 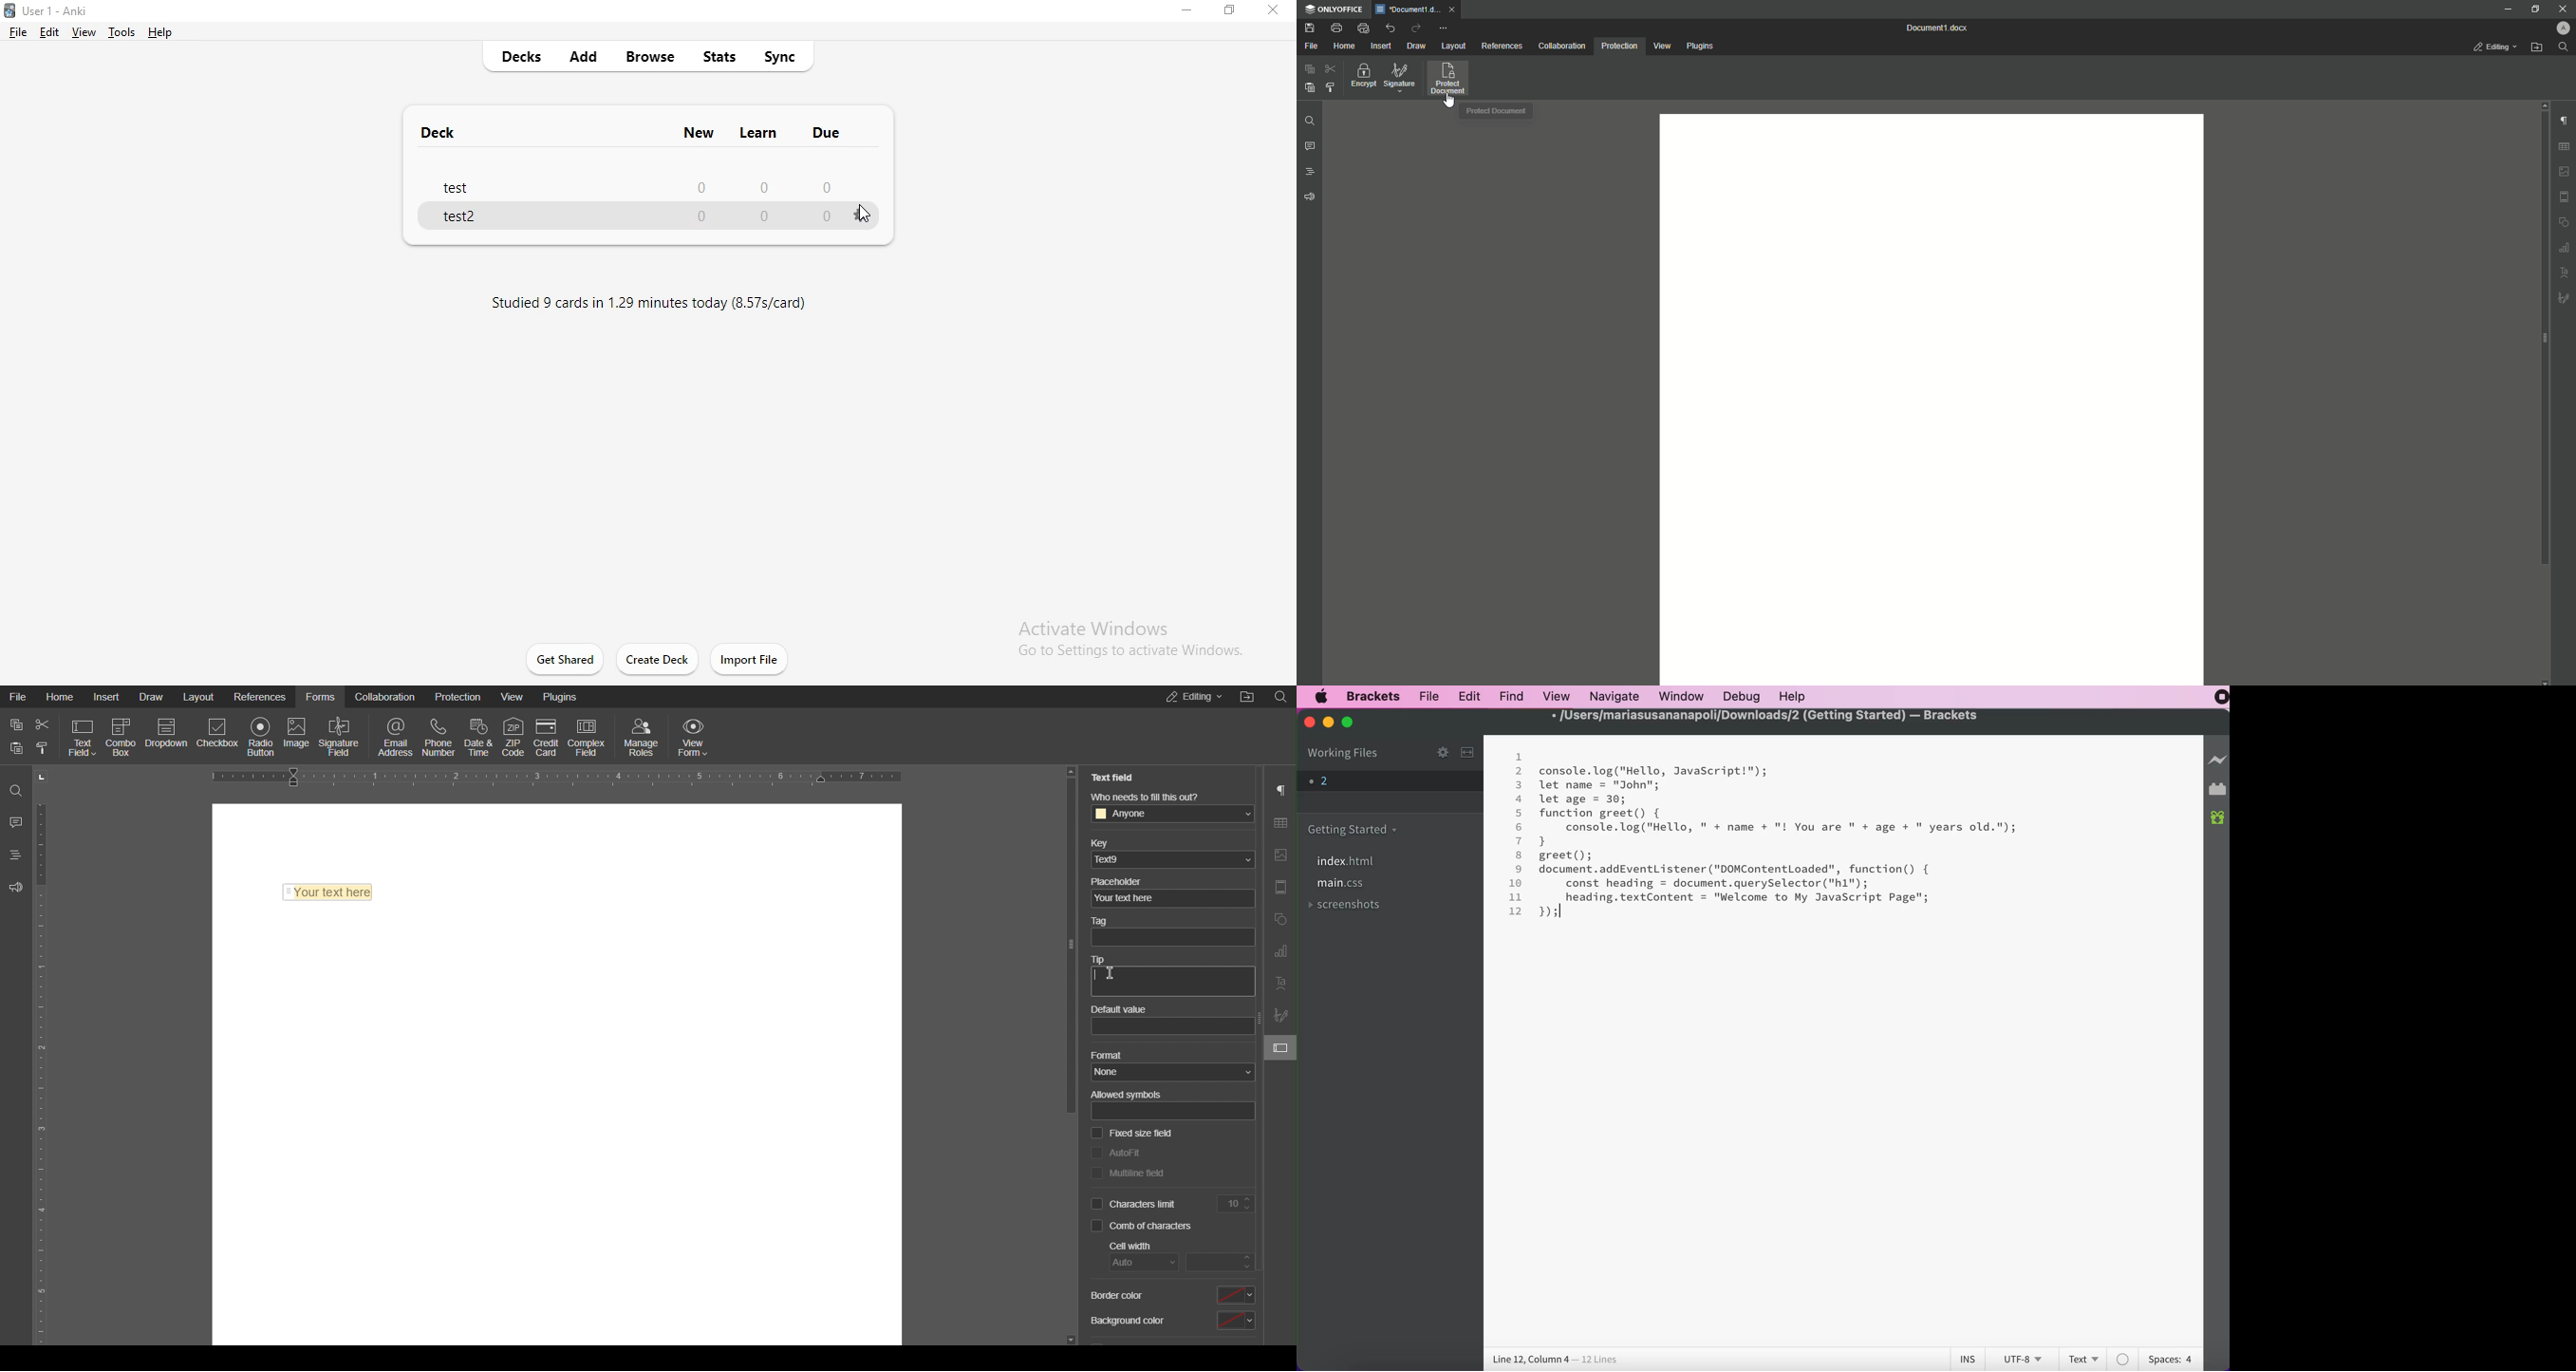 What do you see at coordinates (1519, 799) in the screenshot?
I see `4` at bounding box center [1519, 799].